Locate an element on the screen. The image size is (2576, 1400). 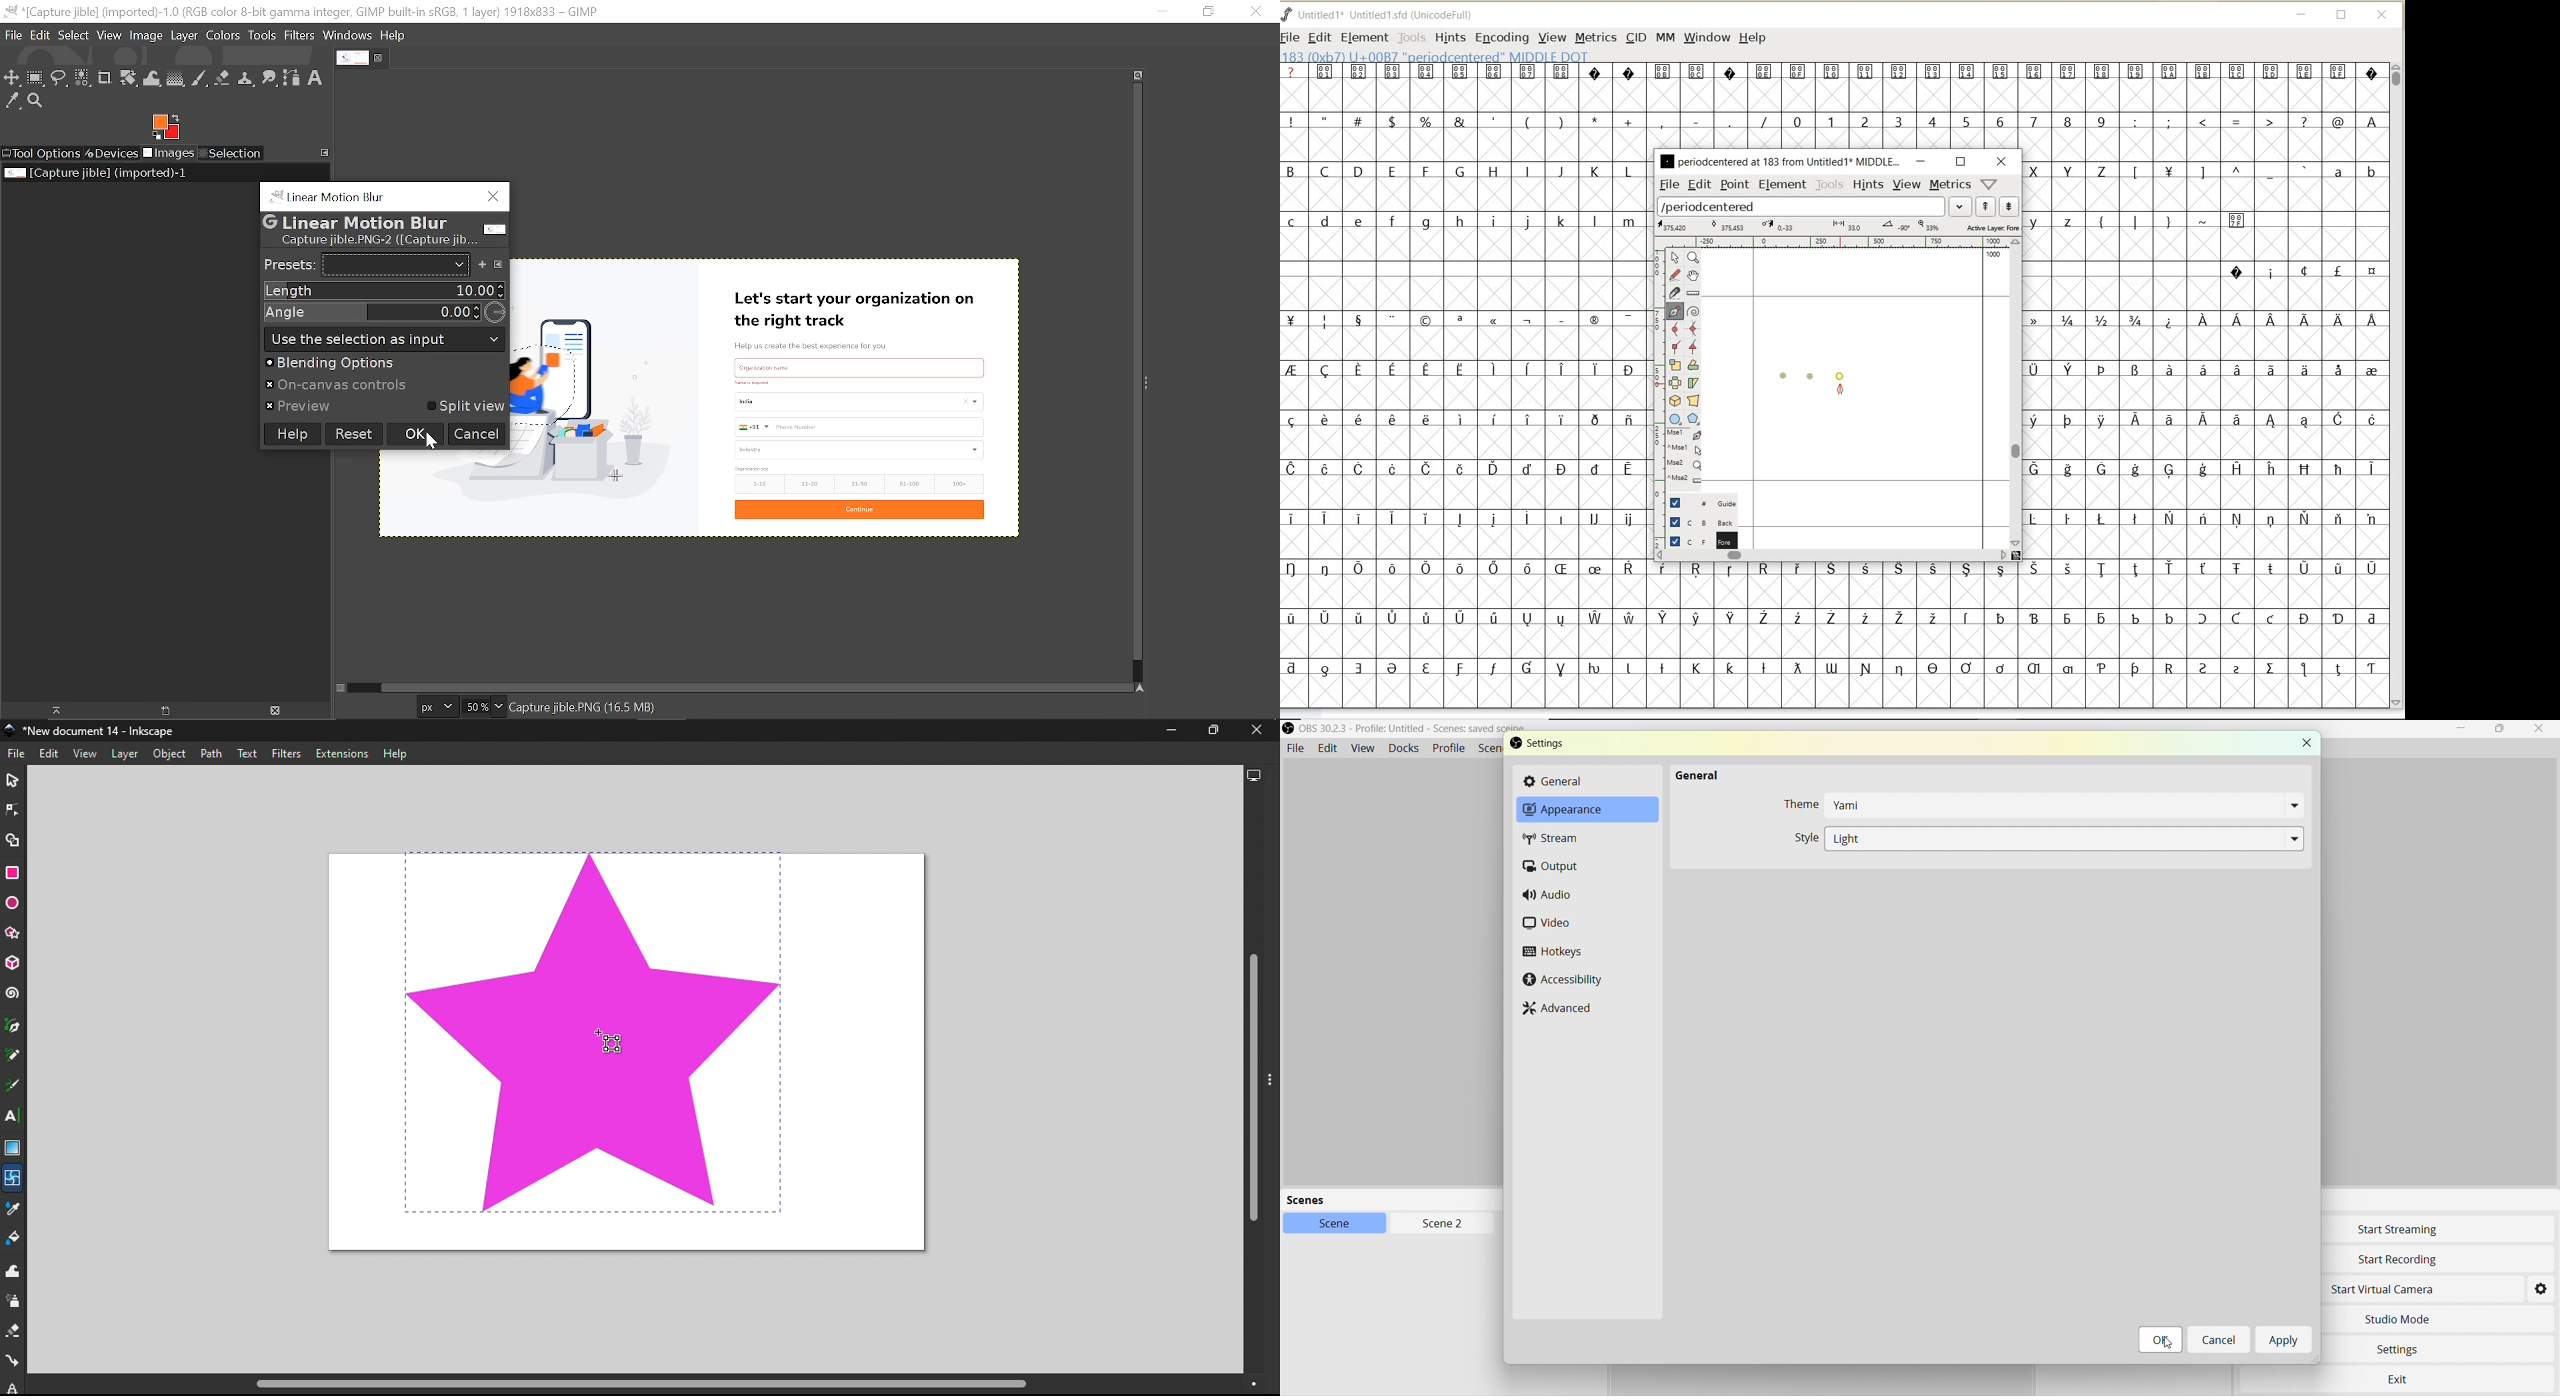
minimize is located at coordinates (1921, 161).